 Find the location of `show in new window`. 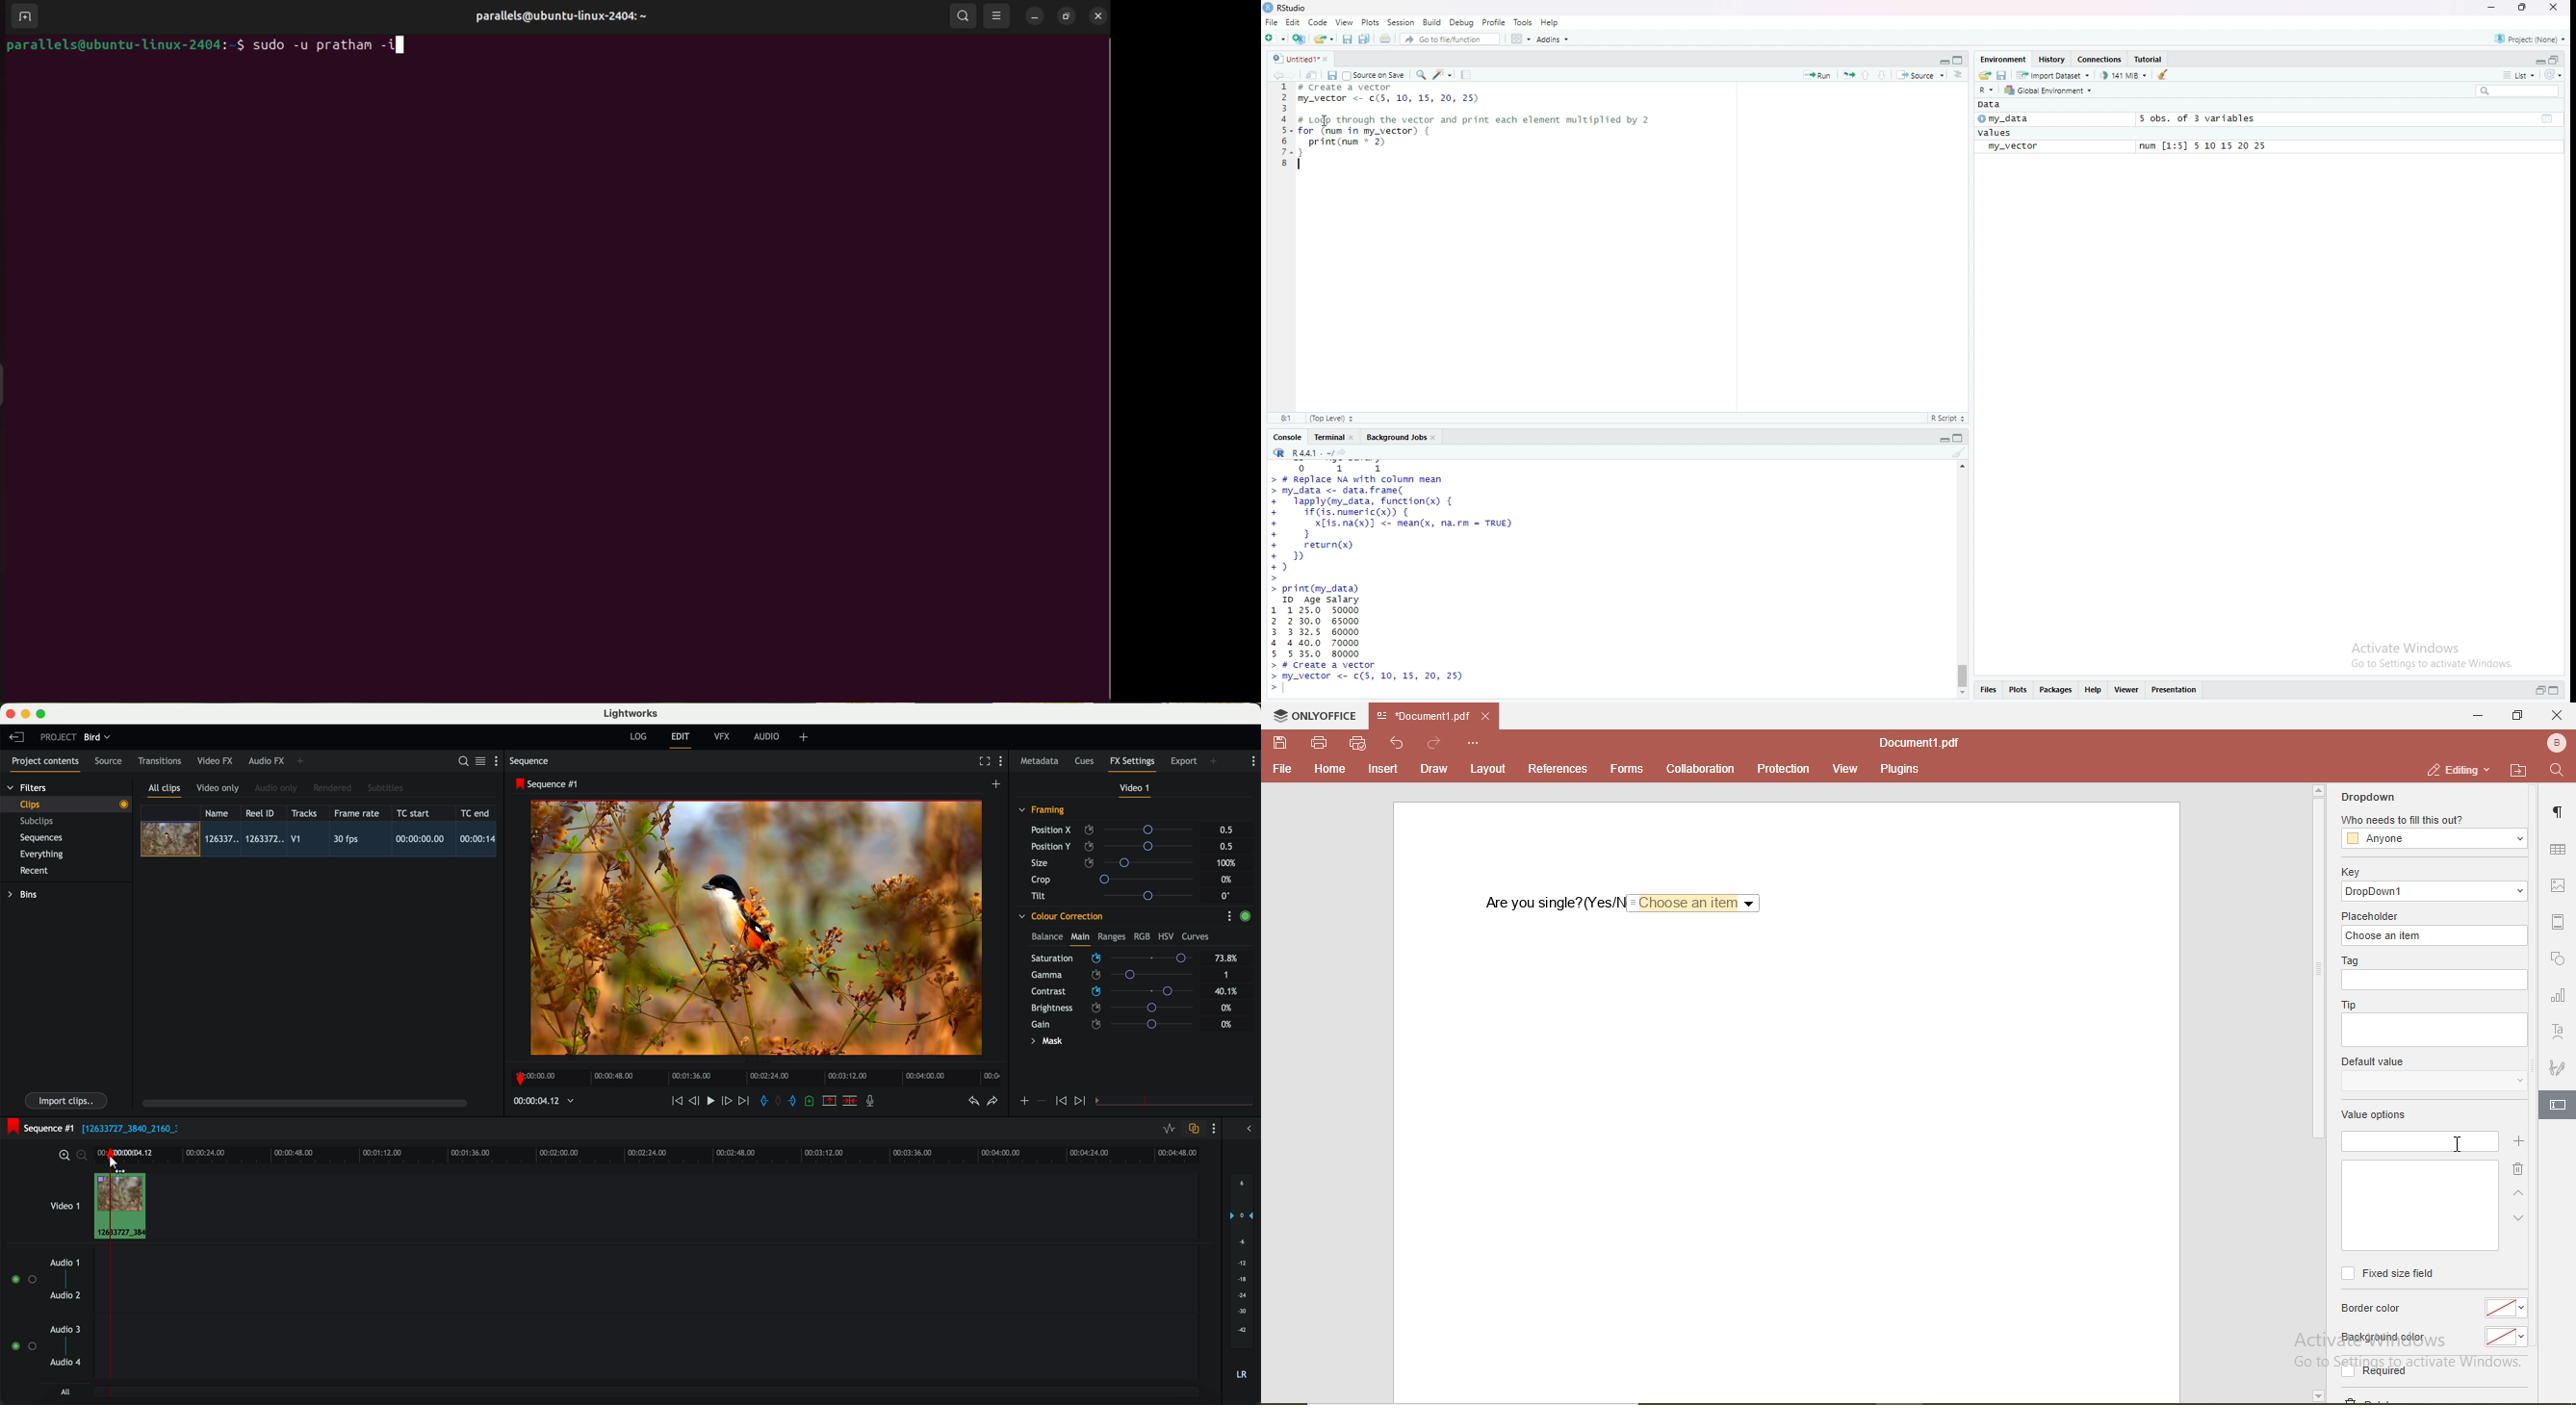

show in new window is located at coordinates (1312, 75).